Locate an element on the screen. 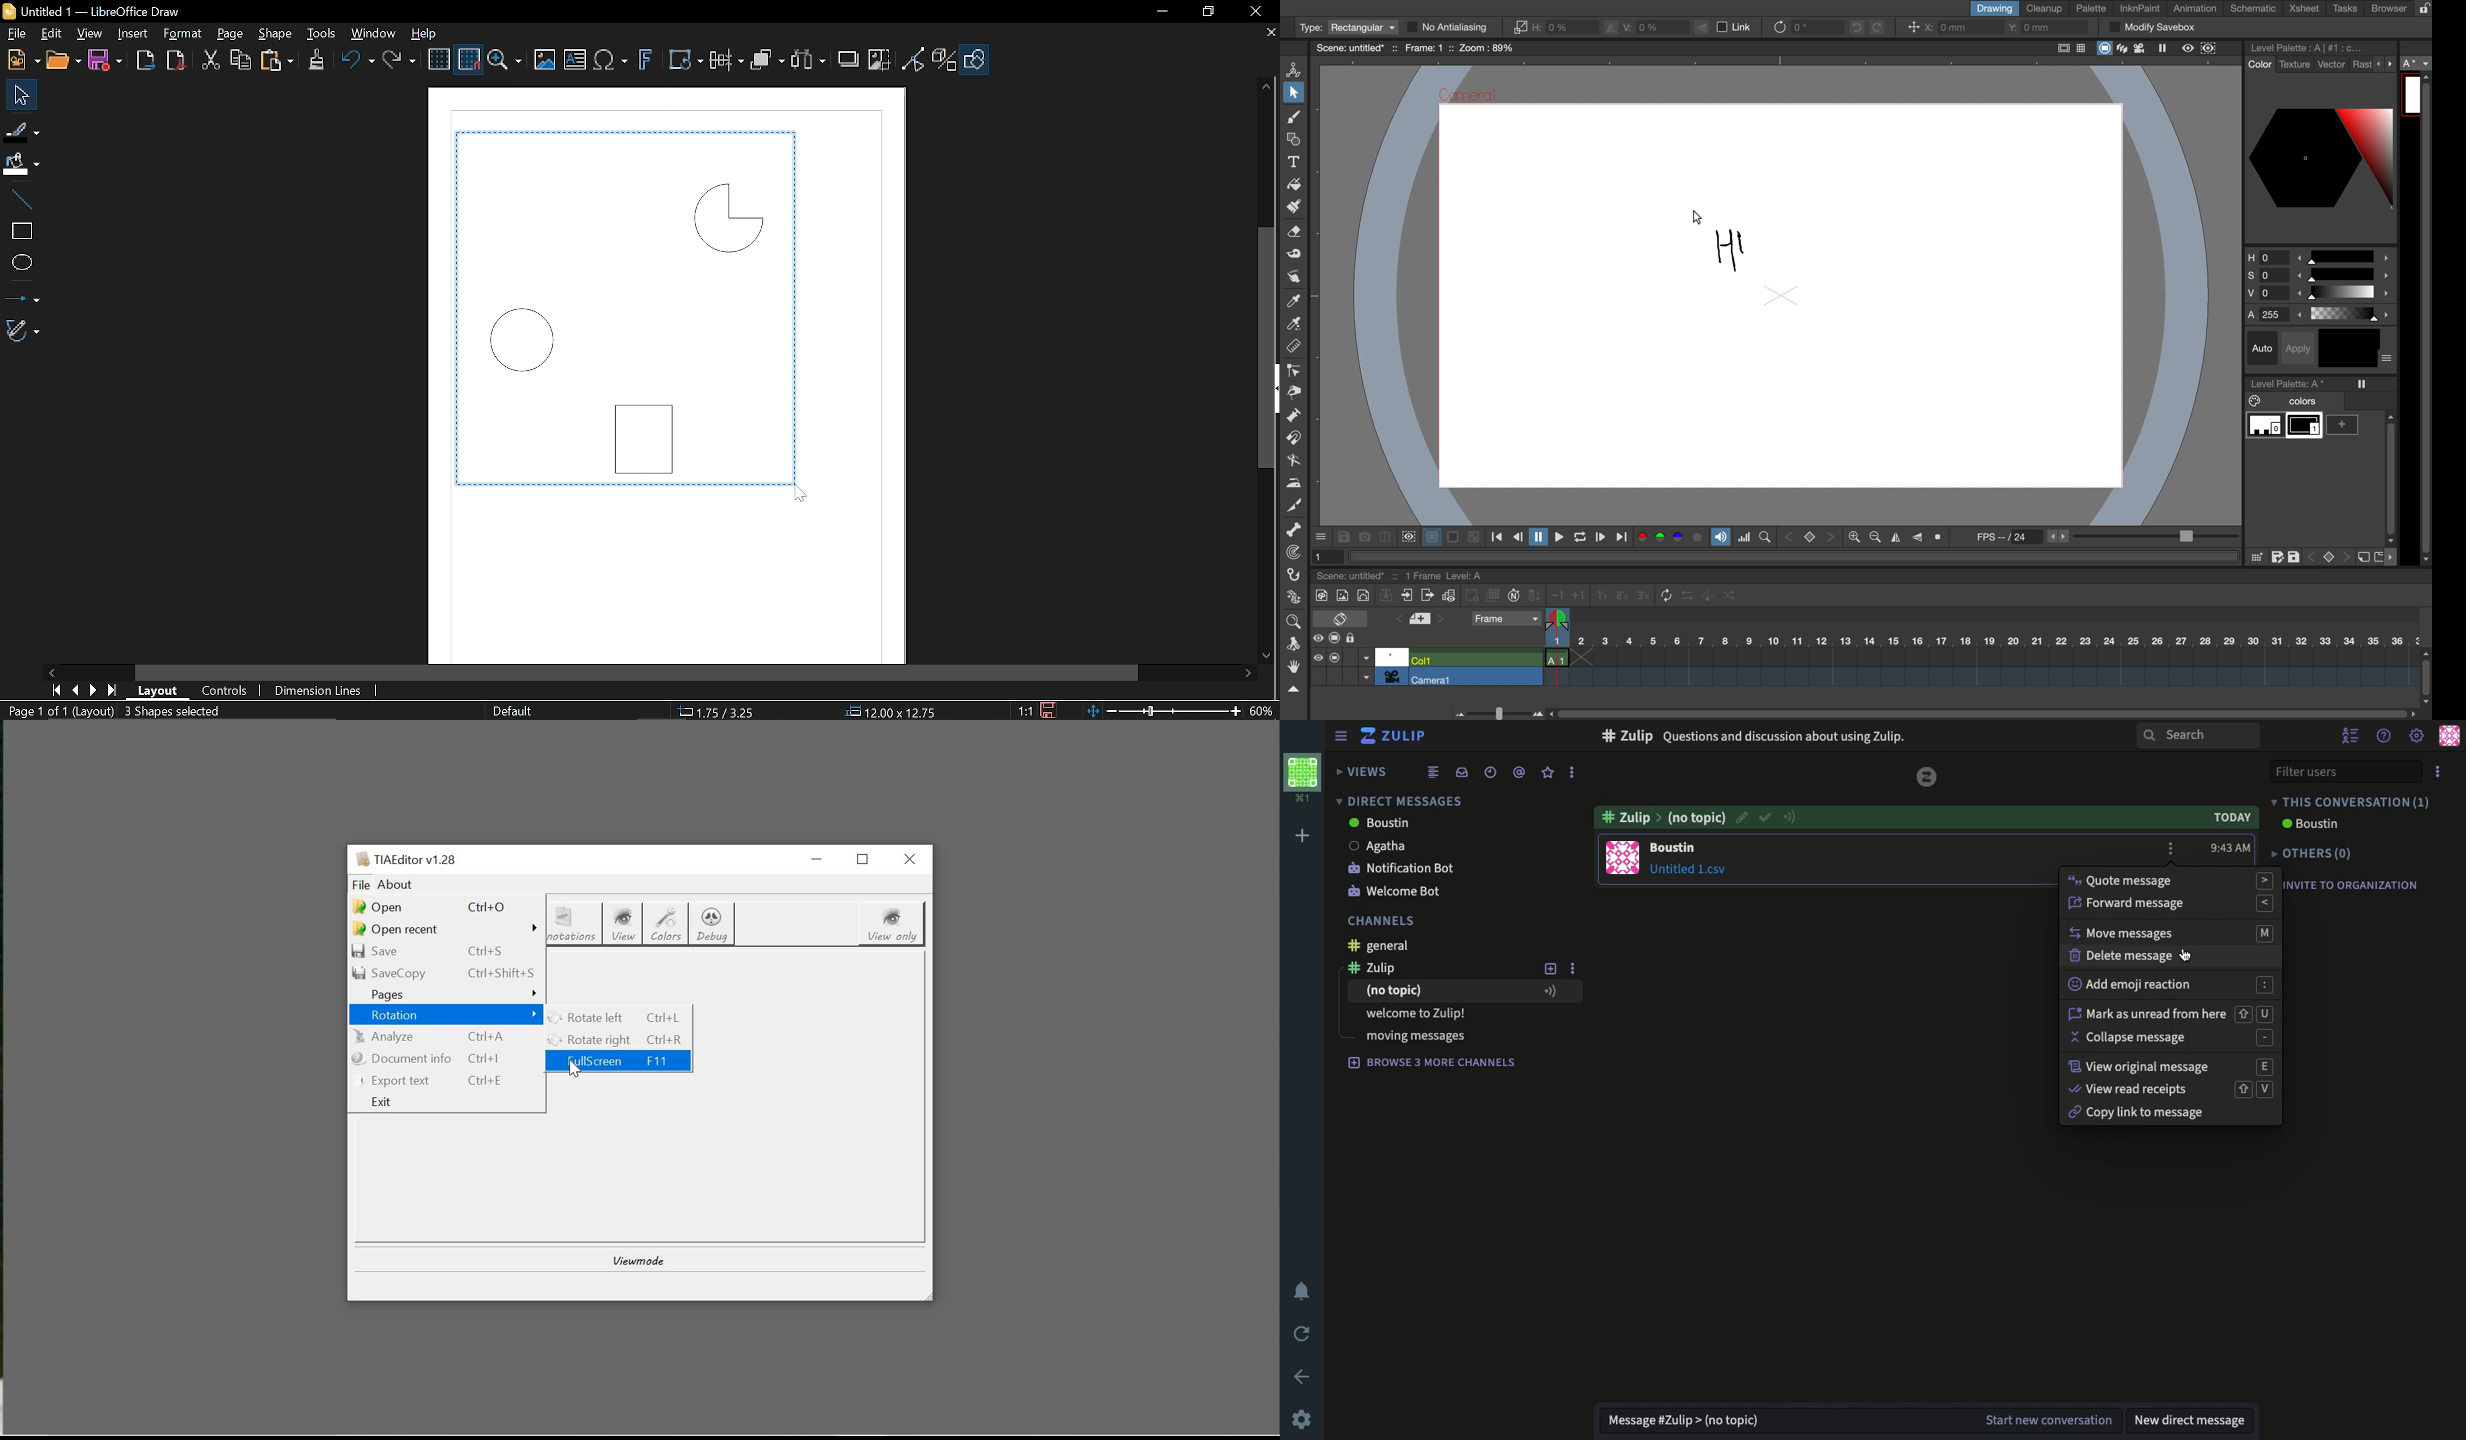 The image size is (2492, 1456). Transform is located at coordinates (682, 61).